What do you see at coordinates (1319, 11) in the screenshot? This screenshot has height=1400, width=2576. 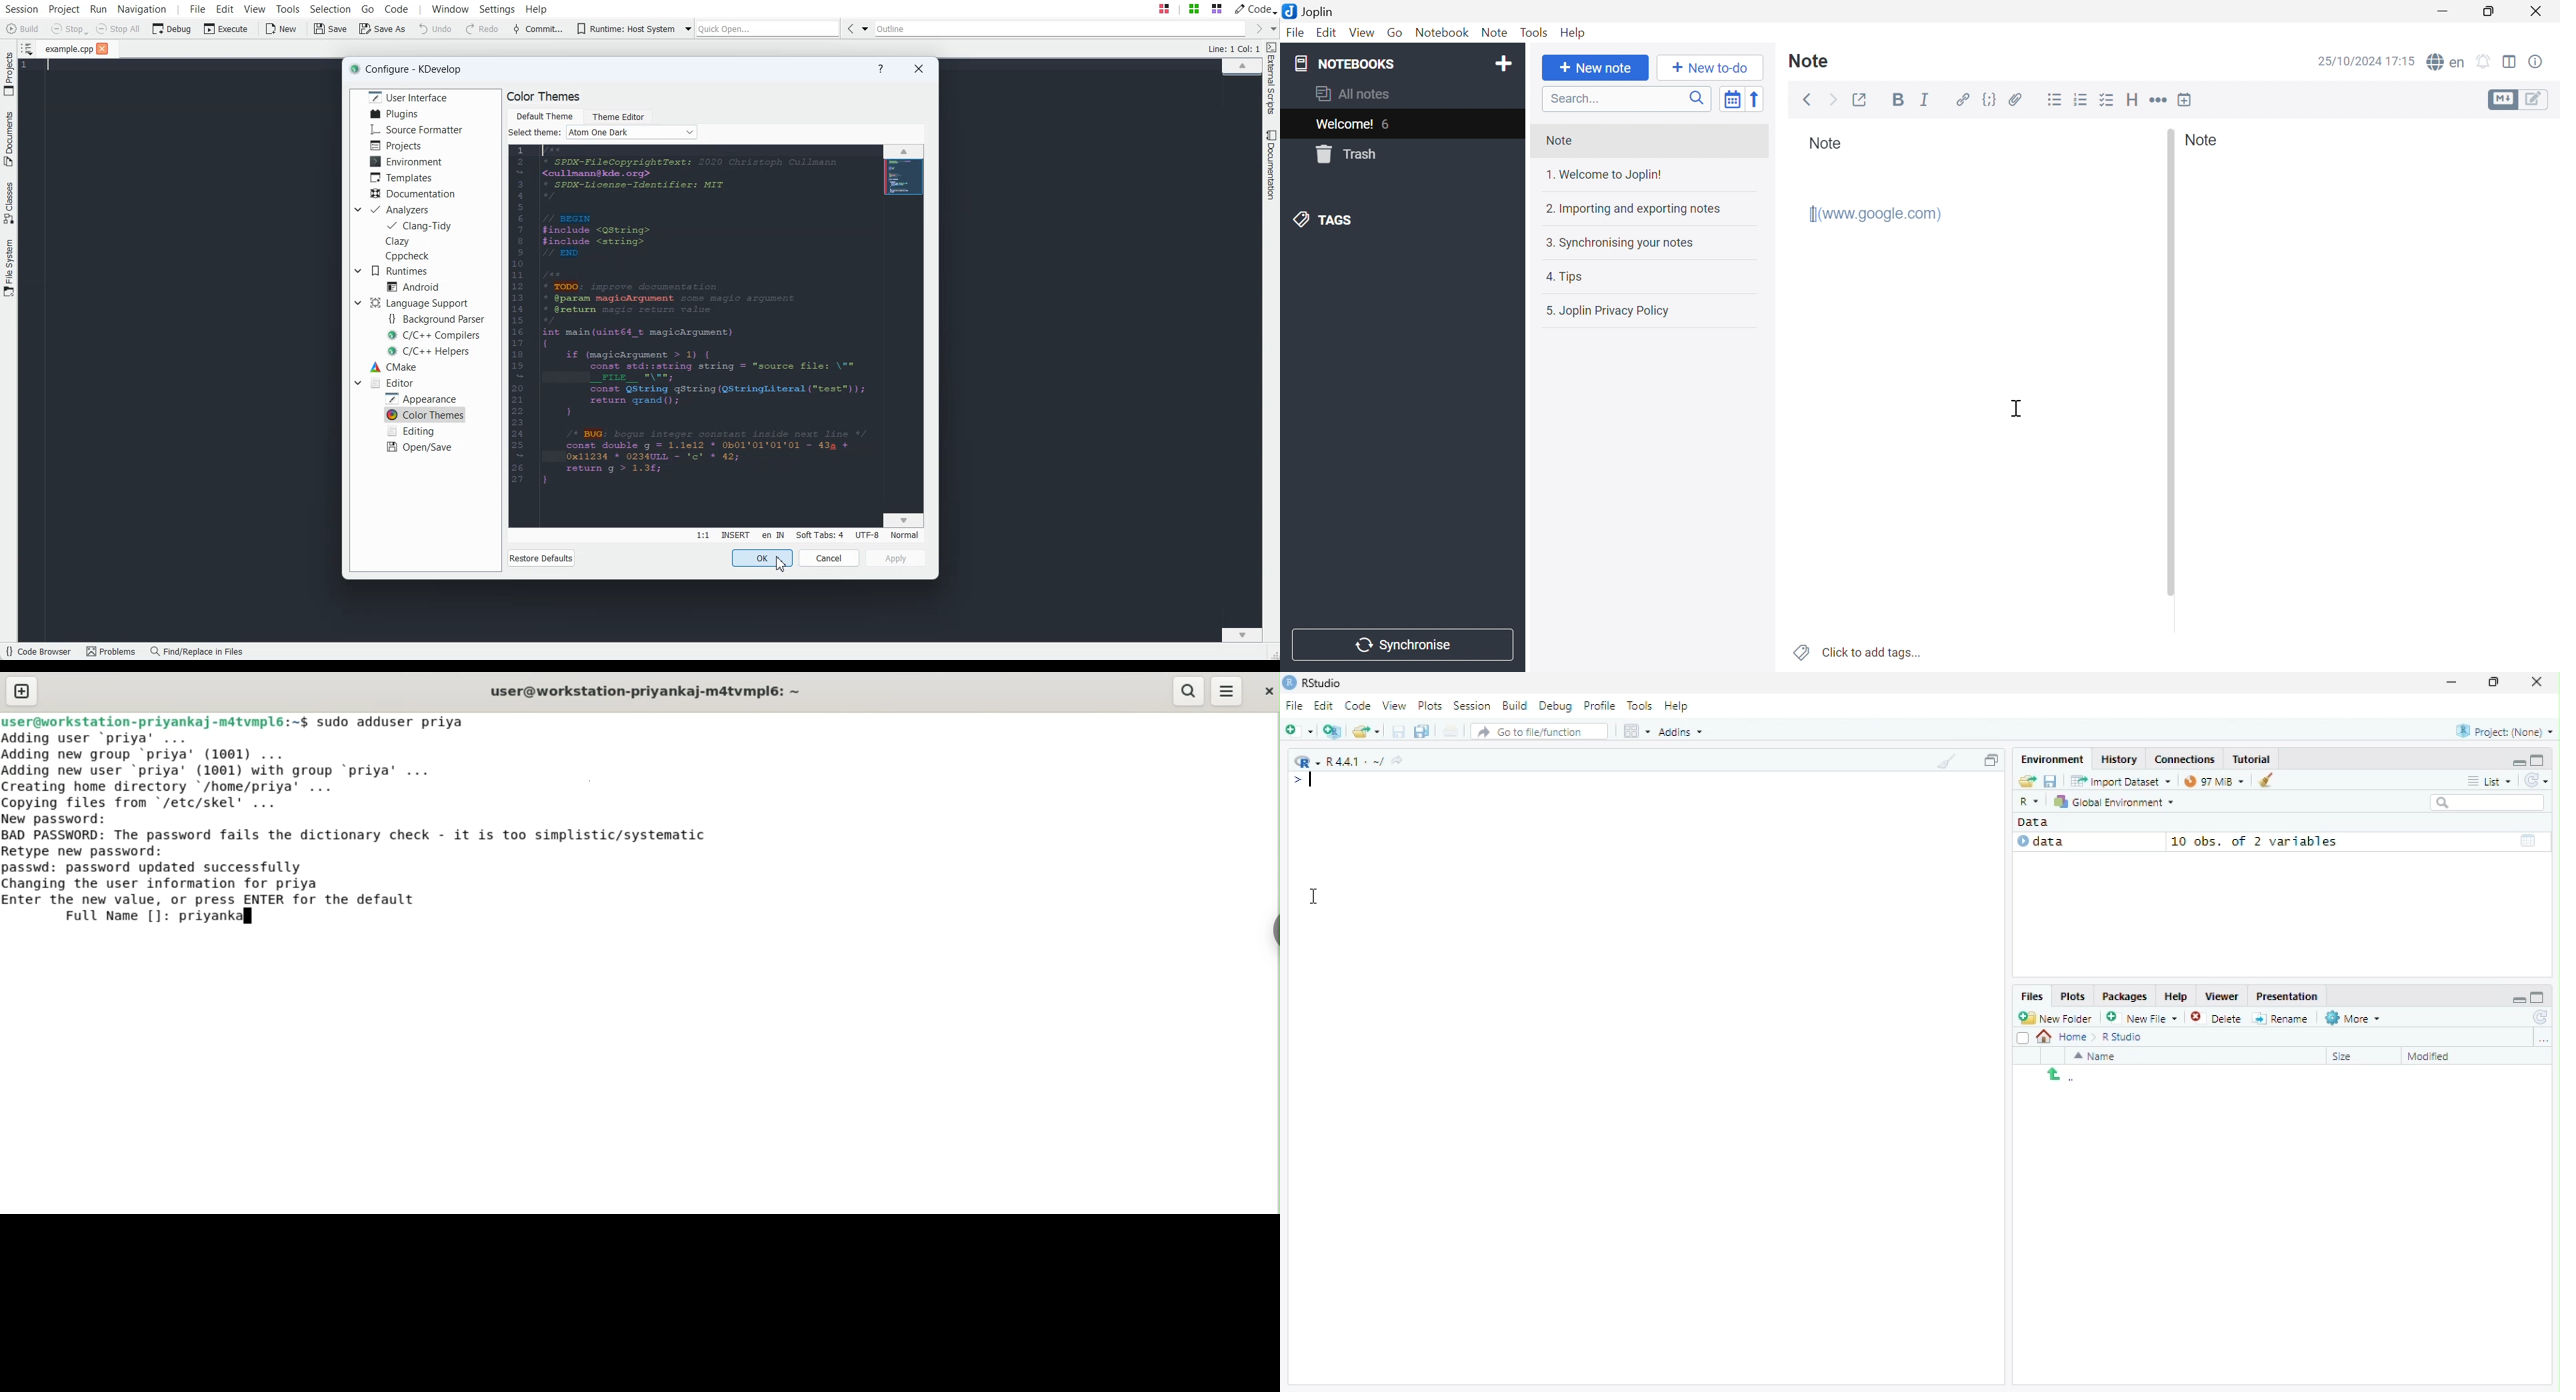 I see `Joplin` at bounding box center [1319, 11].